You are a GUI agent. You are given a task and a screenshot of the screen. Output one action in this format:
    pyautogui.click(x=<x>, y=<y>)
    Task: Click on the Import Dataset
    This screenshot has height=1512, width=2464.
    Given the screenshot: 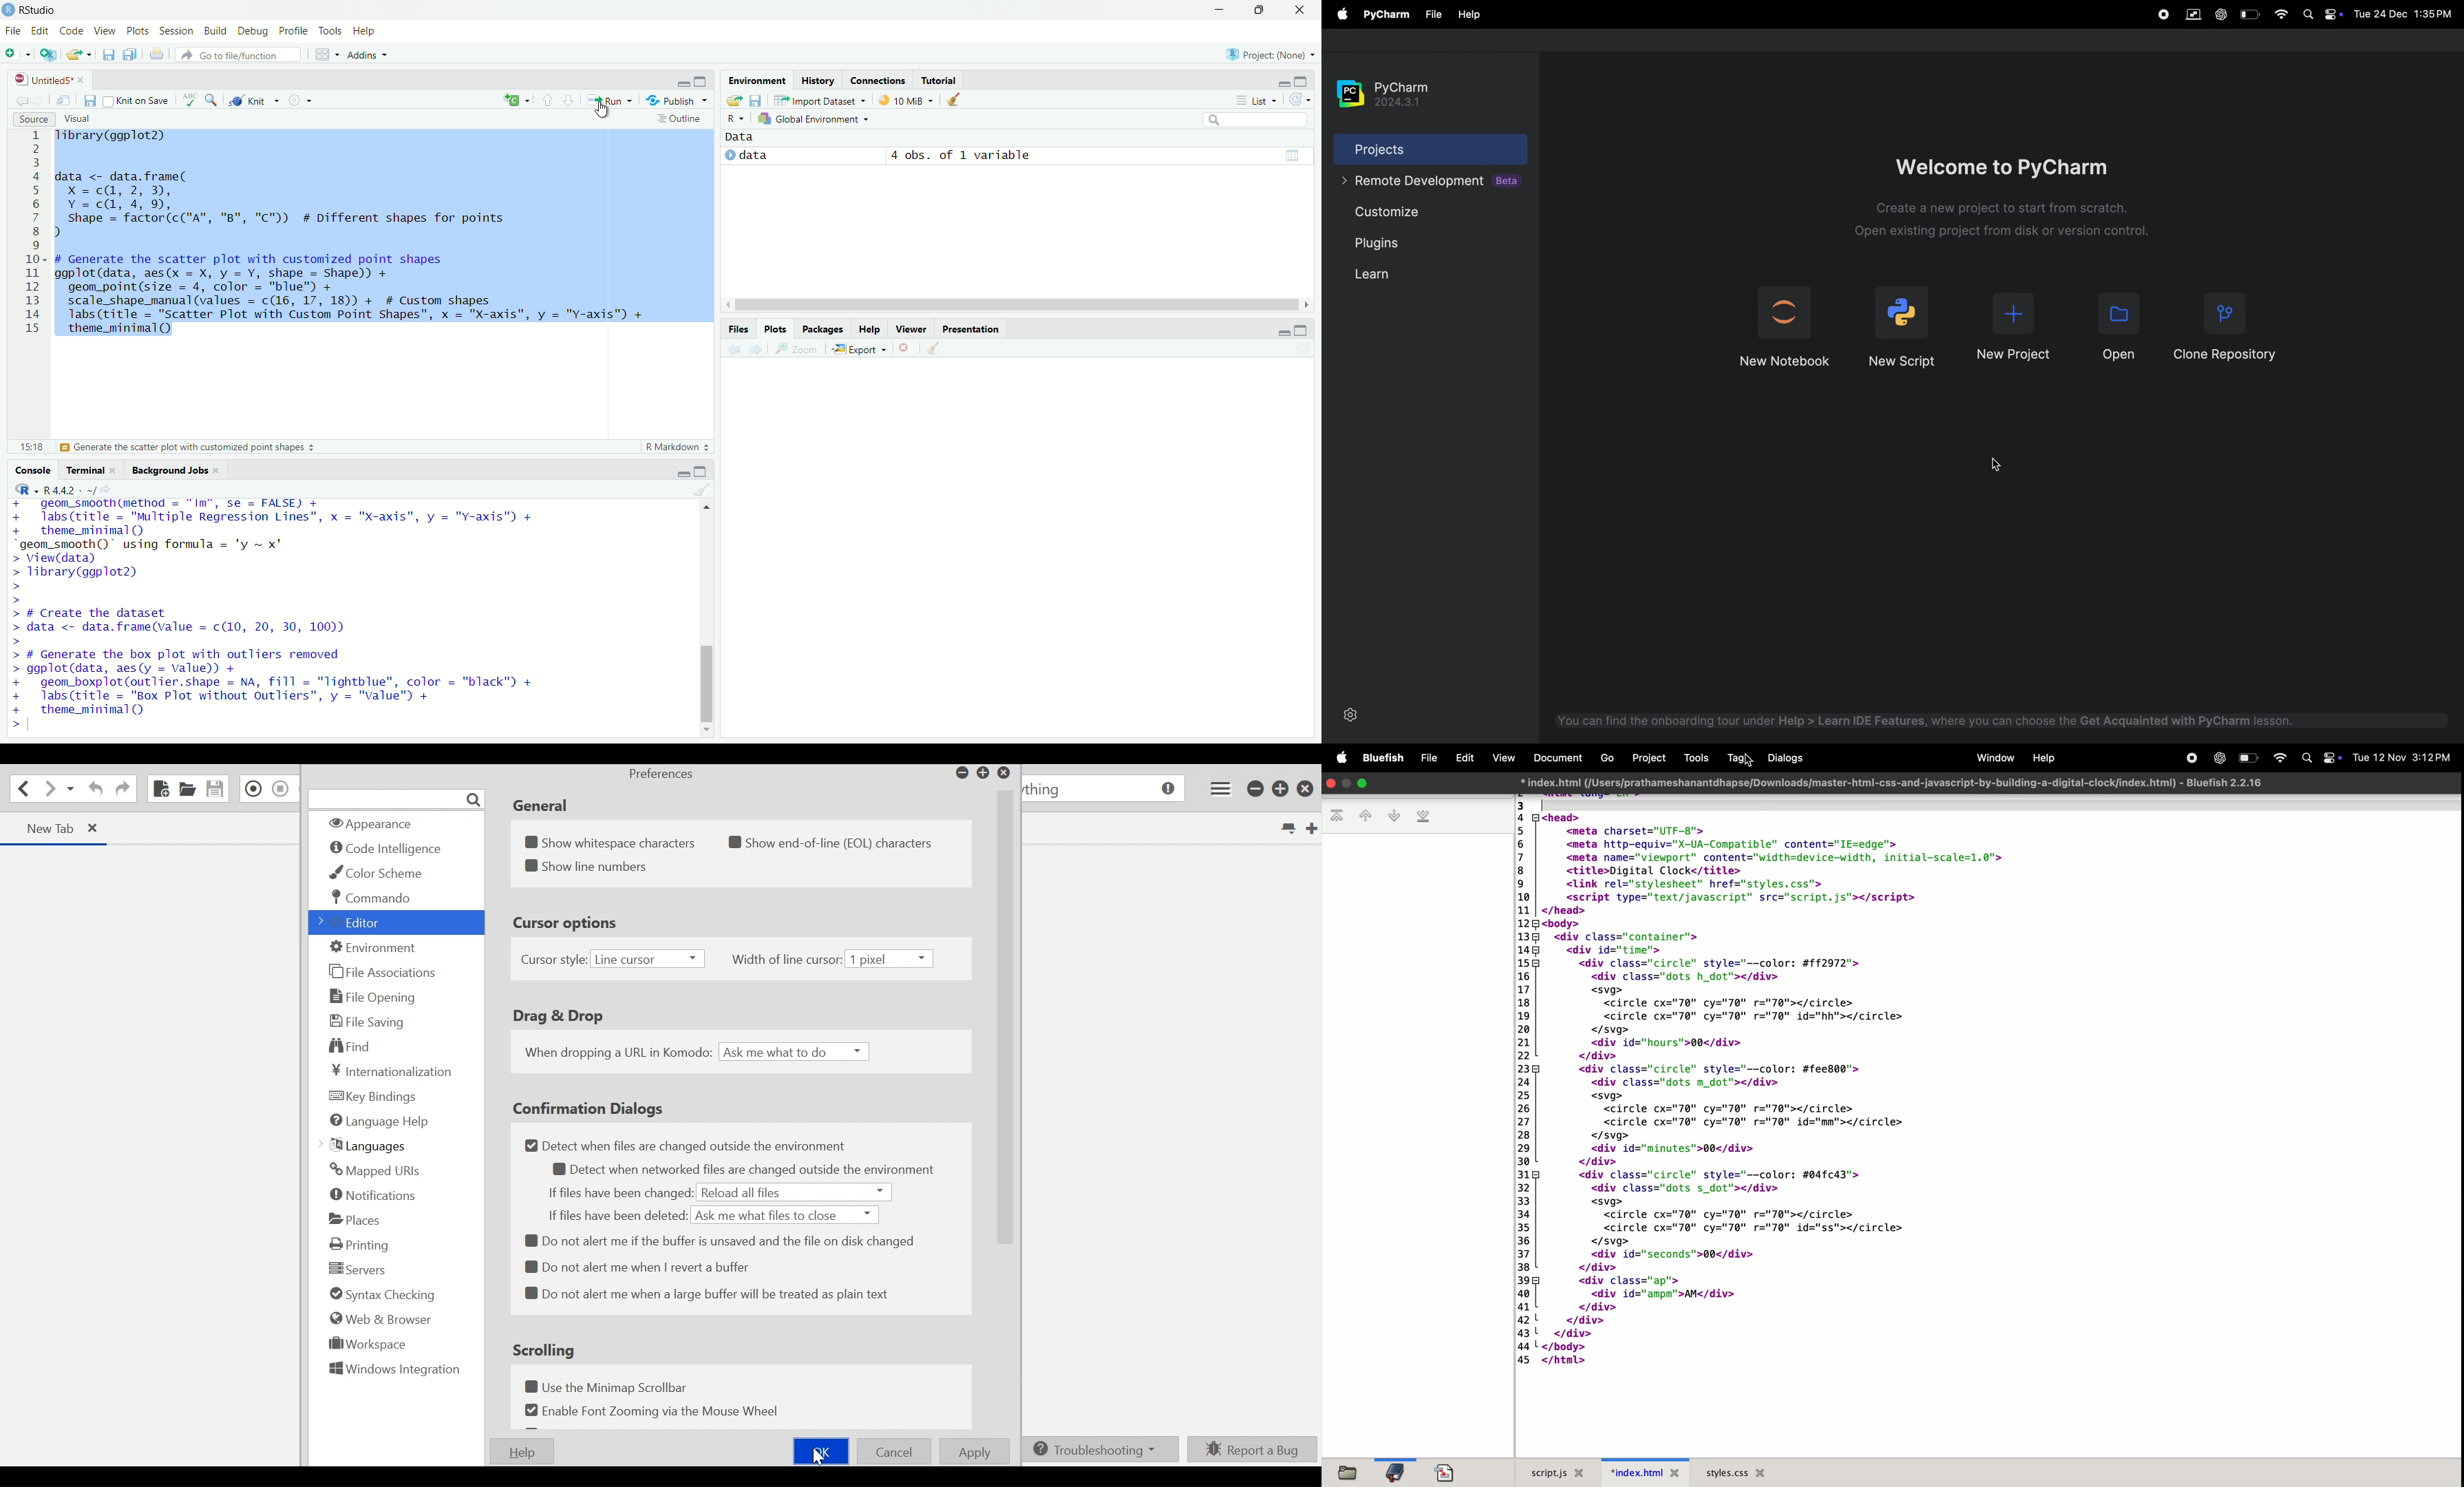 What is the action you would take?
    pyautogui.click(x=820, y=101)
    